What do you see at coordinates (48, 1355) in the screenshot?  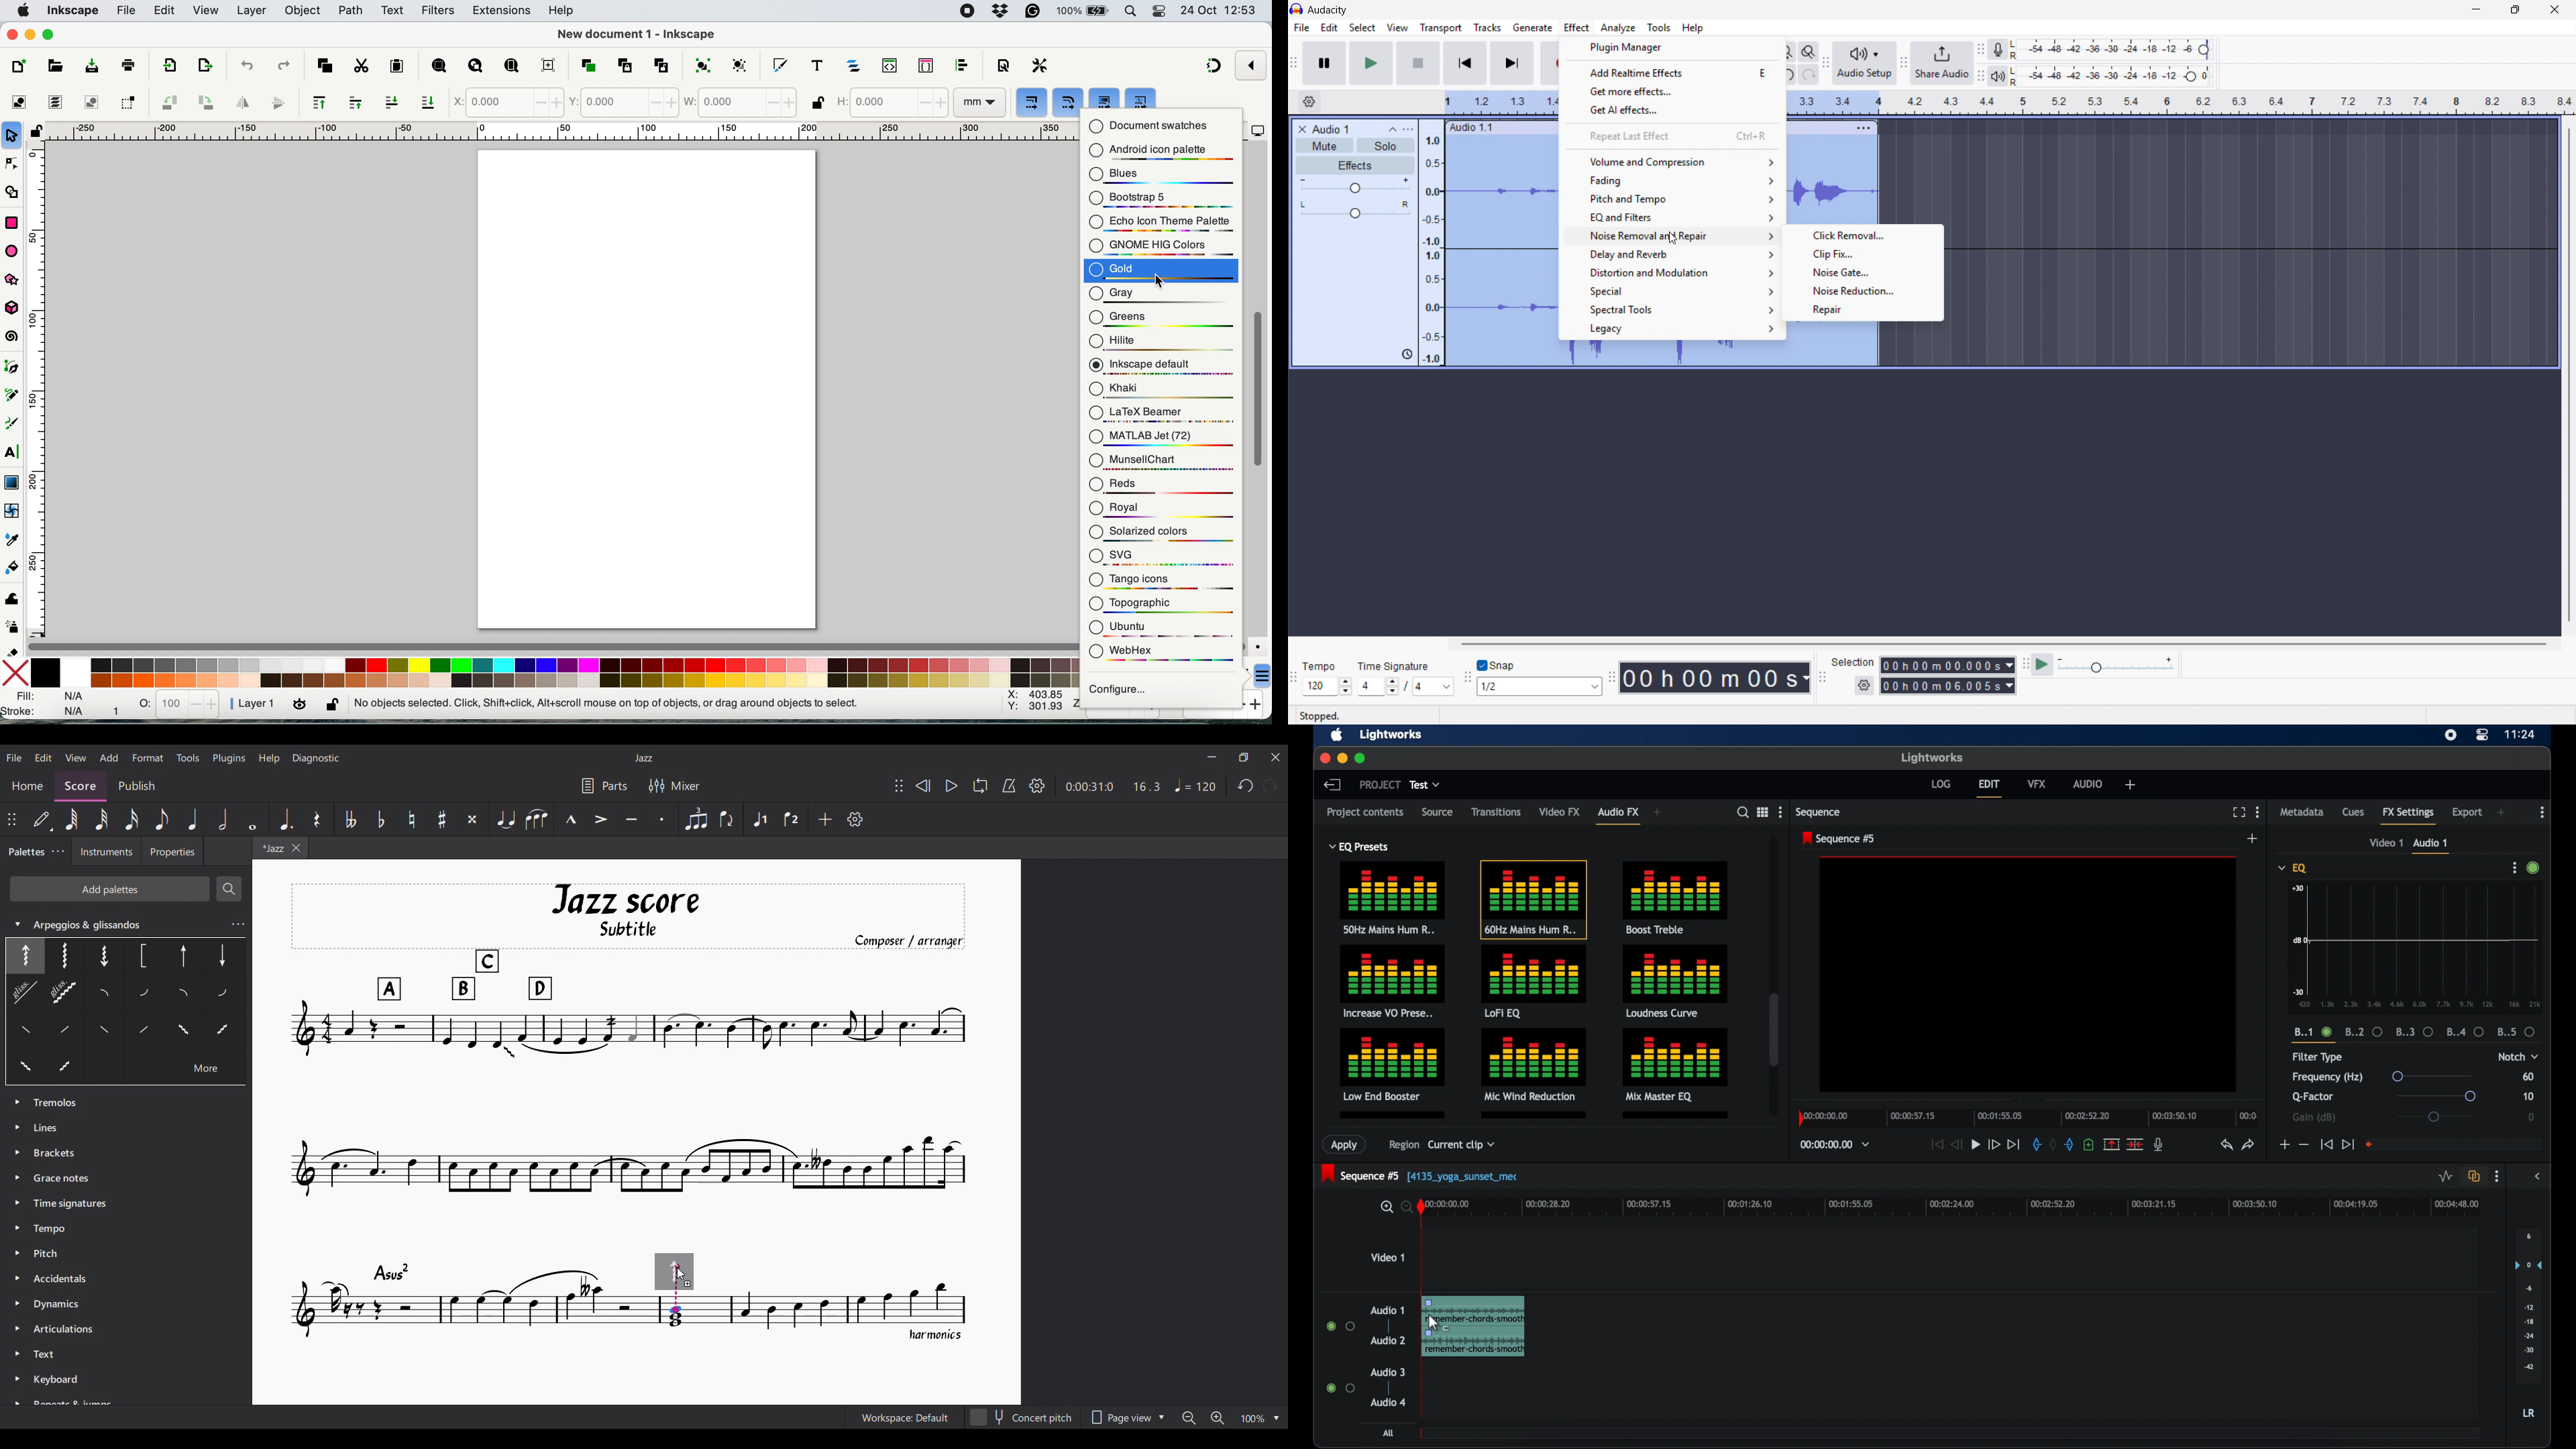 I see `Text` at bounding box center [48, 1355].